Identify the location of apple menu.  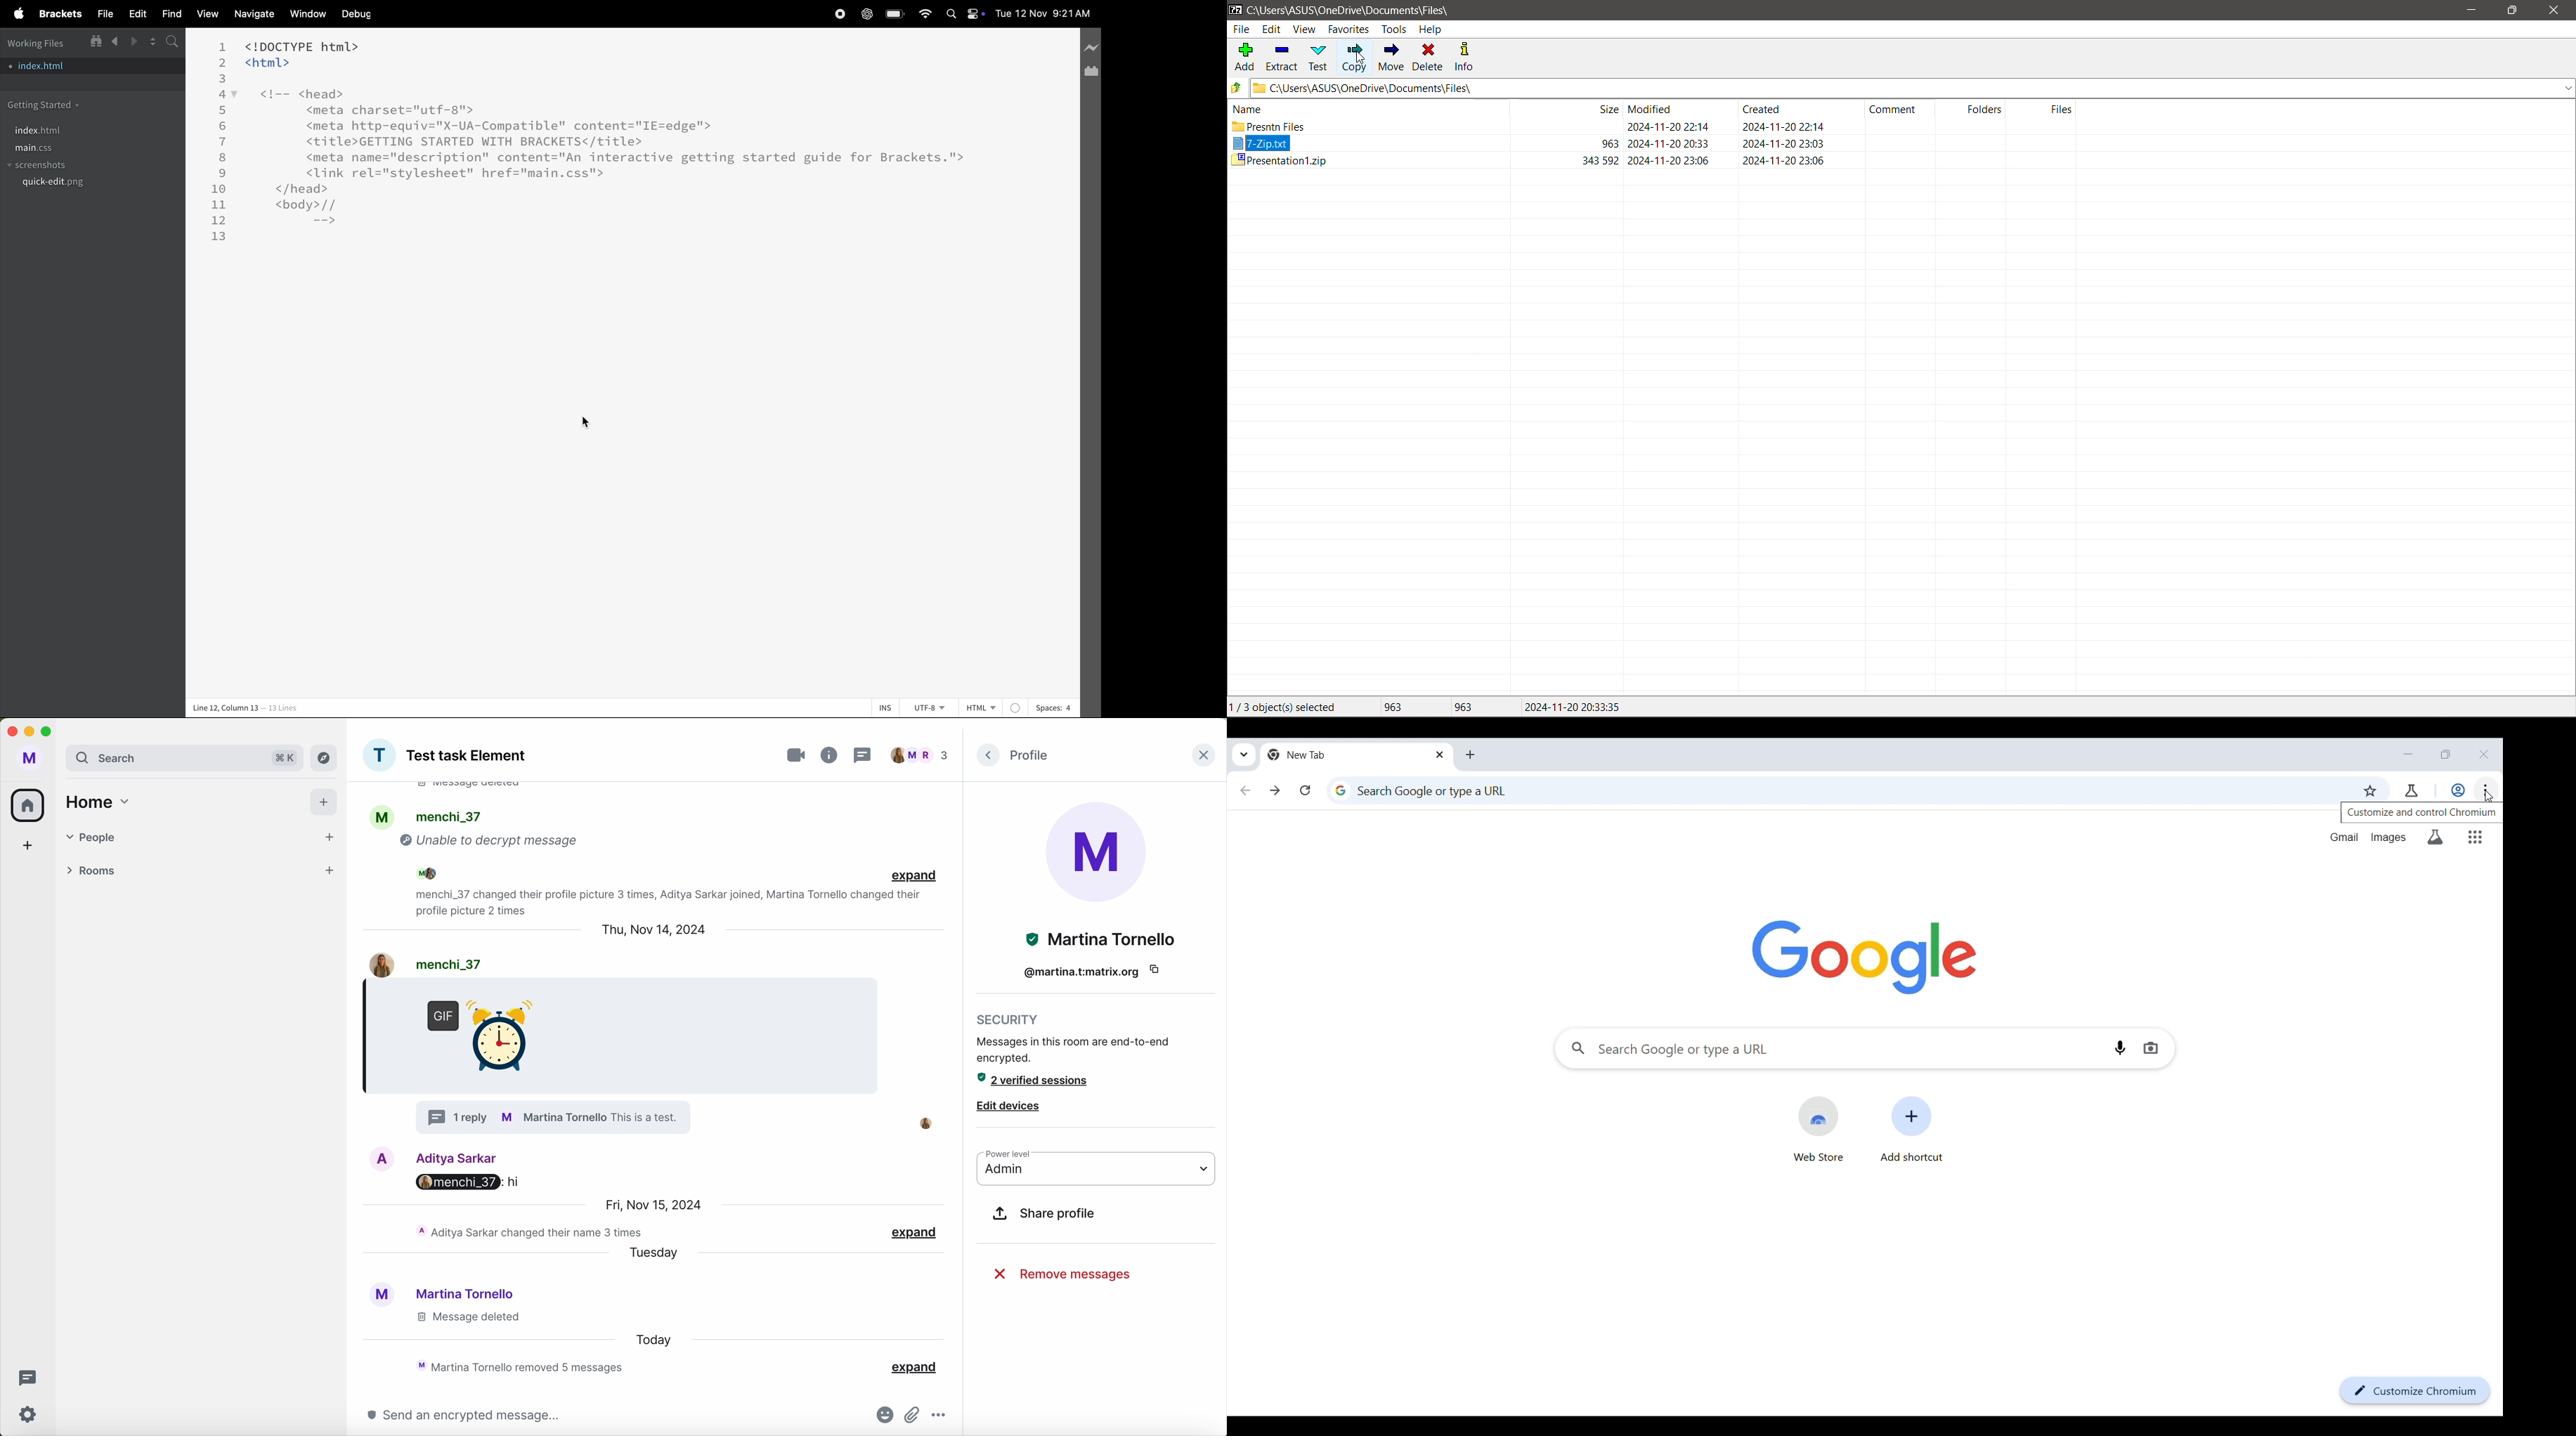
(16, 14).